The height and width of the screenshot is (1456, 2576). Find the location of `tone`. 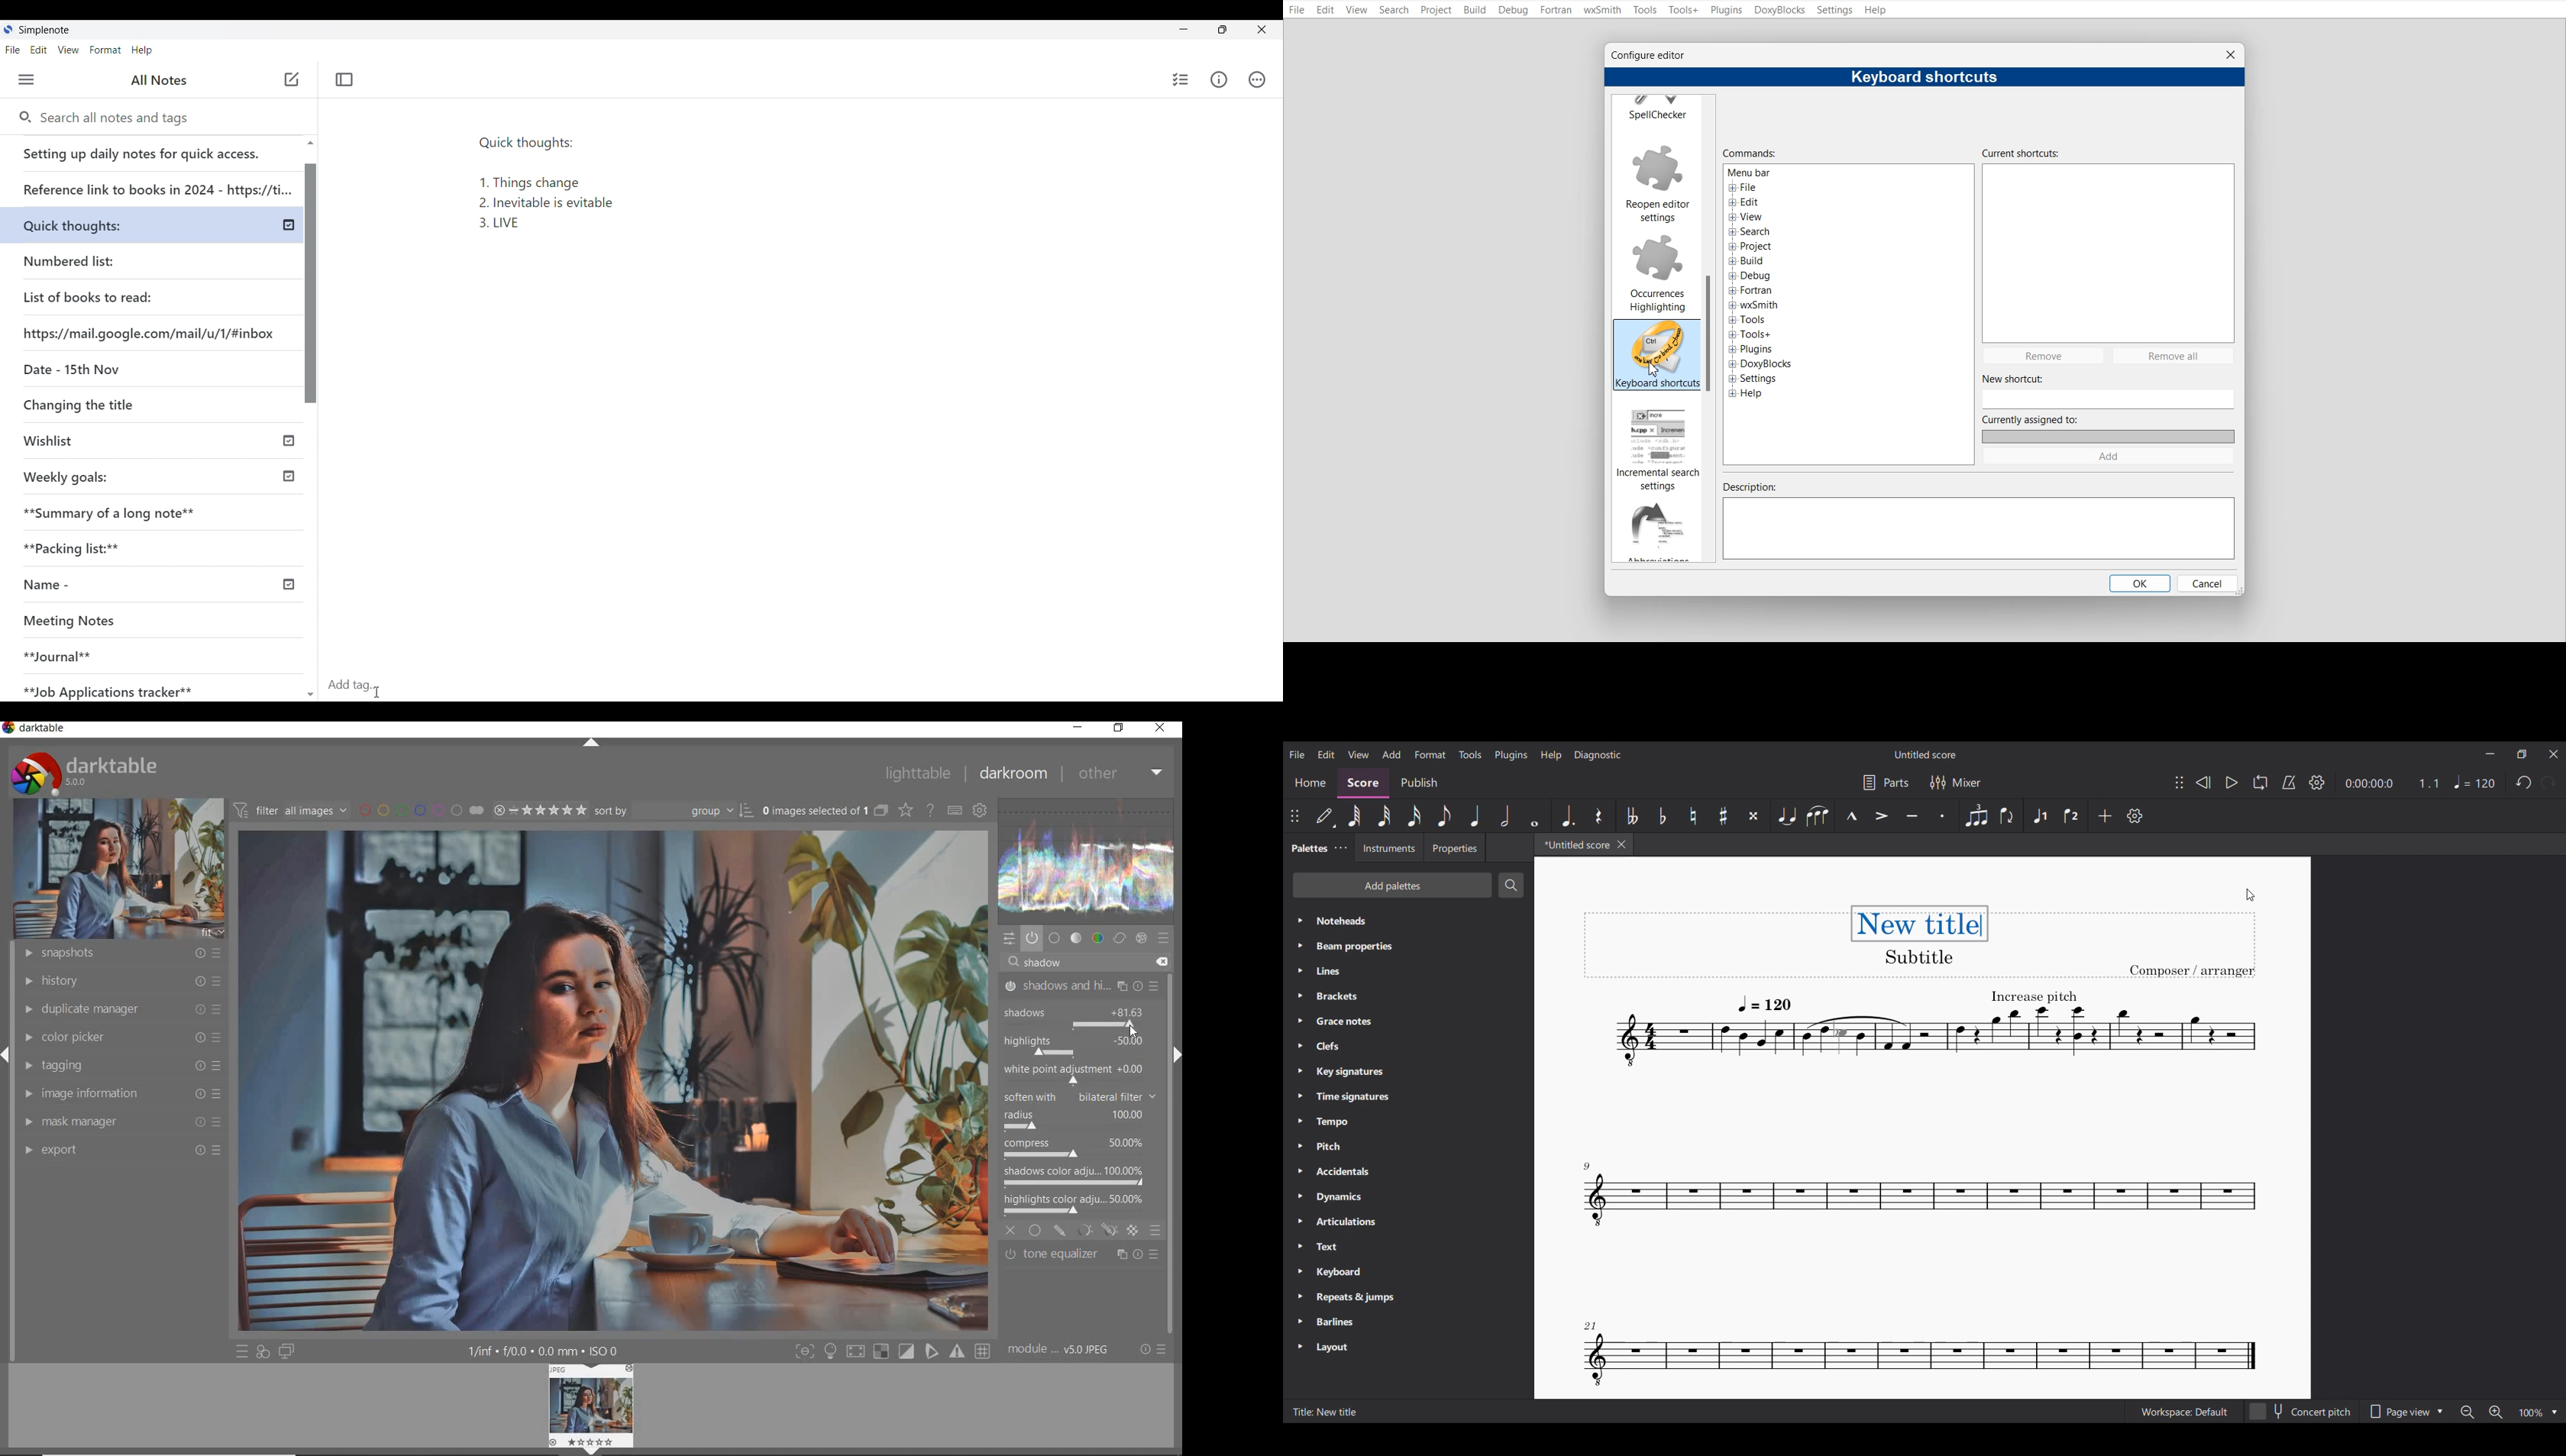

tone is located at coordinates (1076, 937).